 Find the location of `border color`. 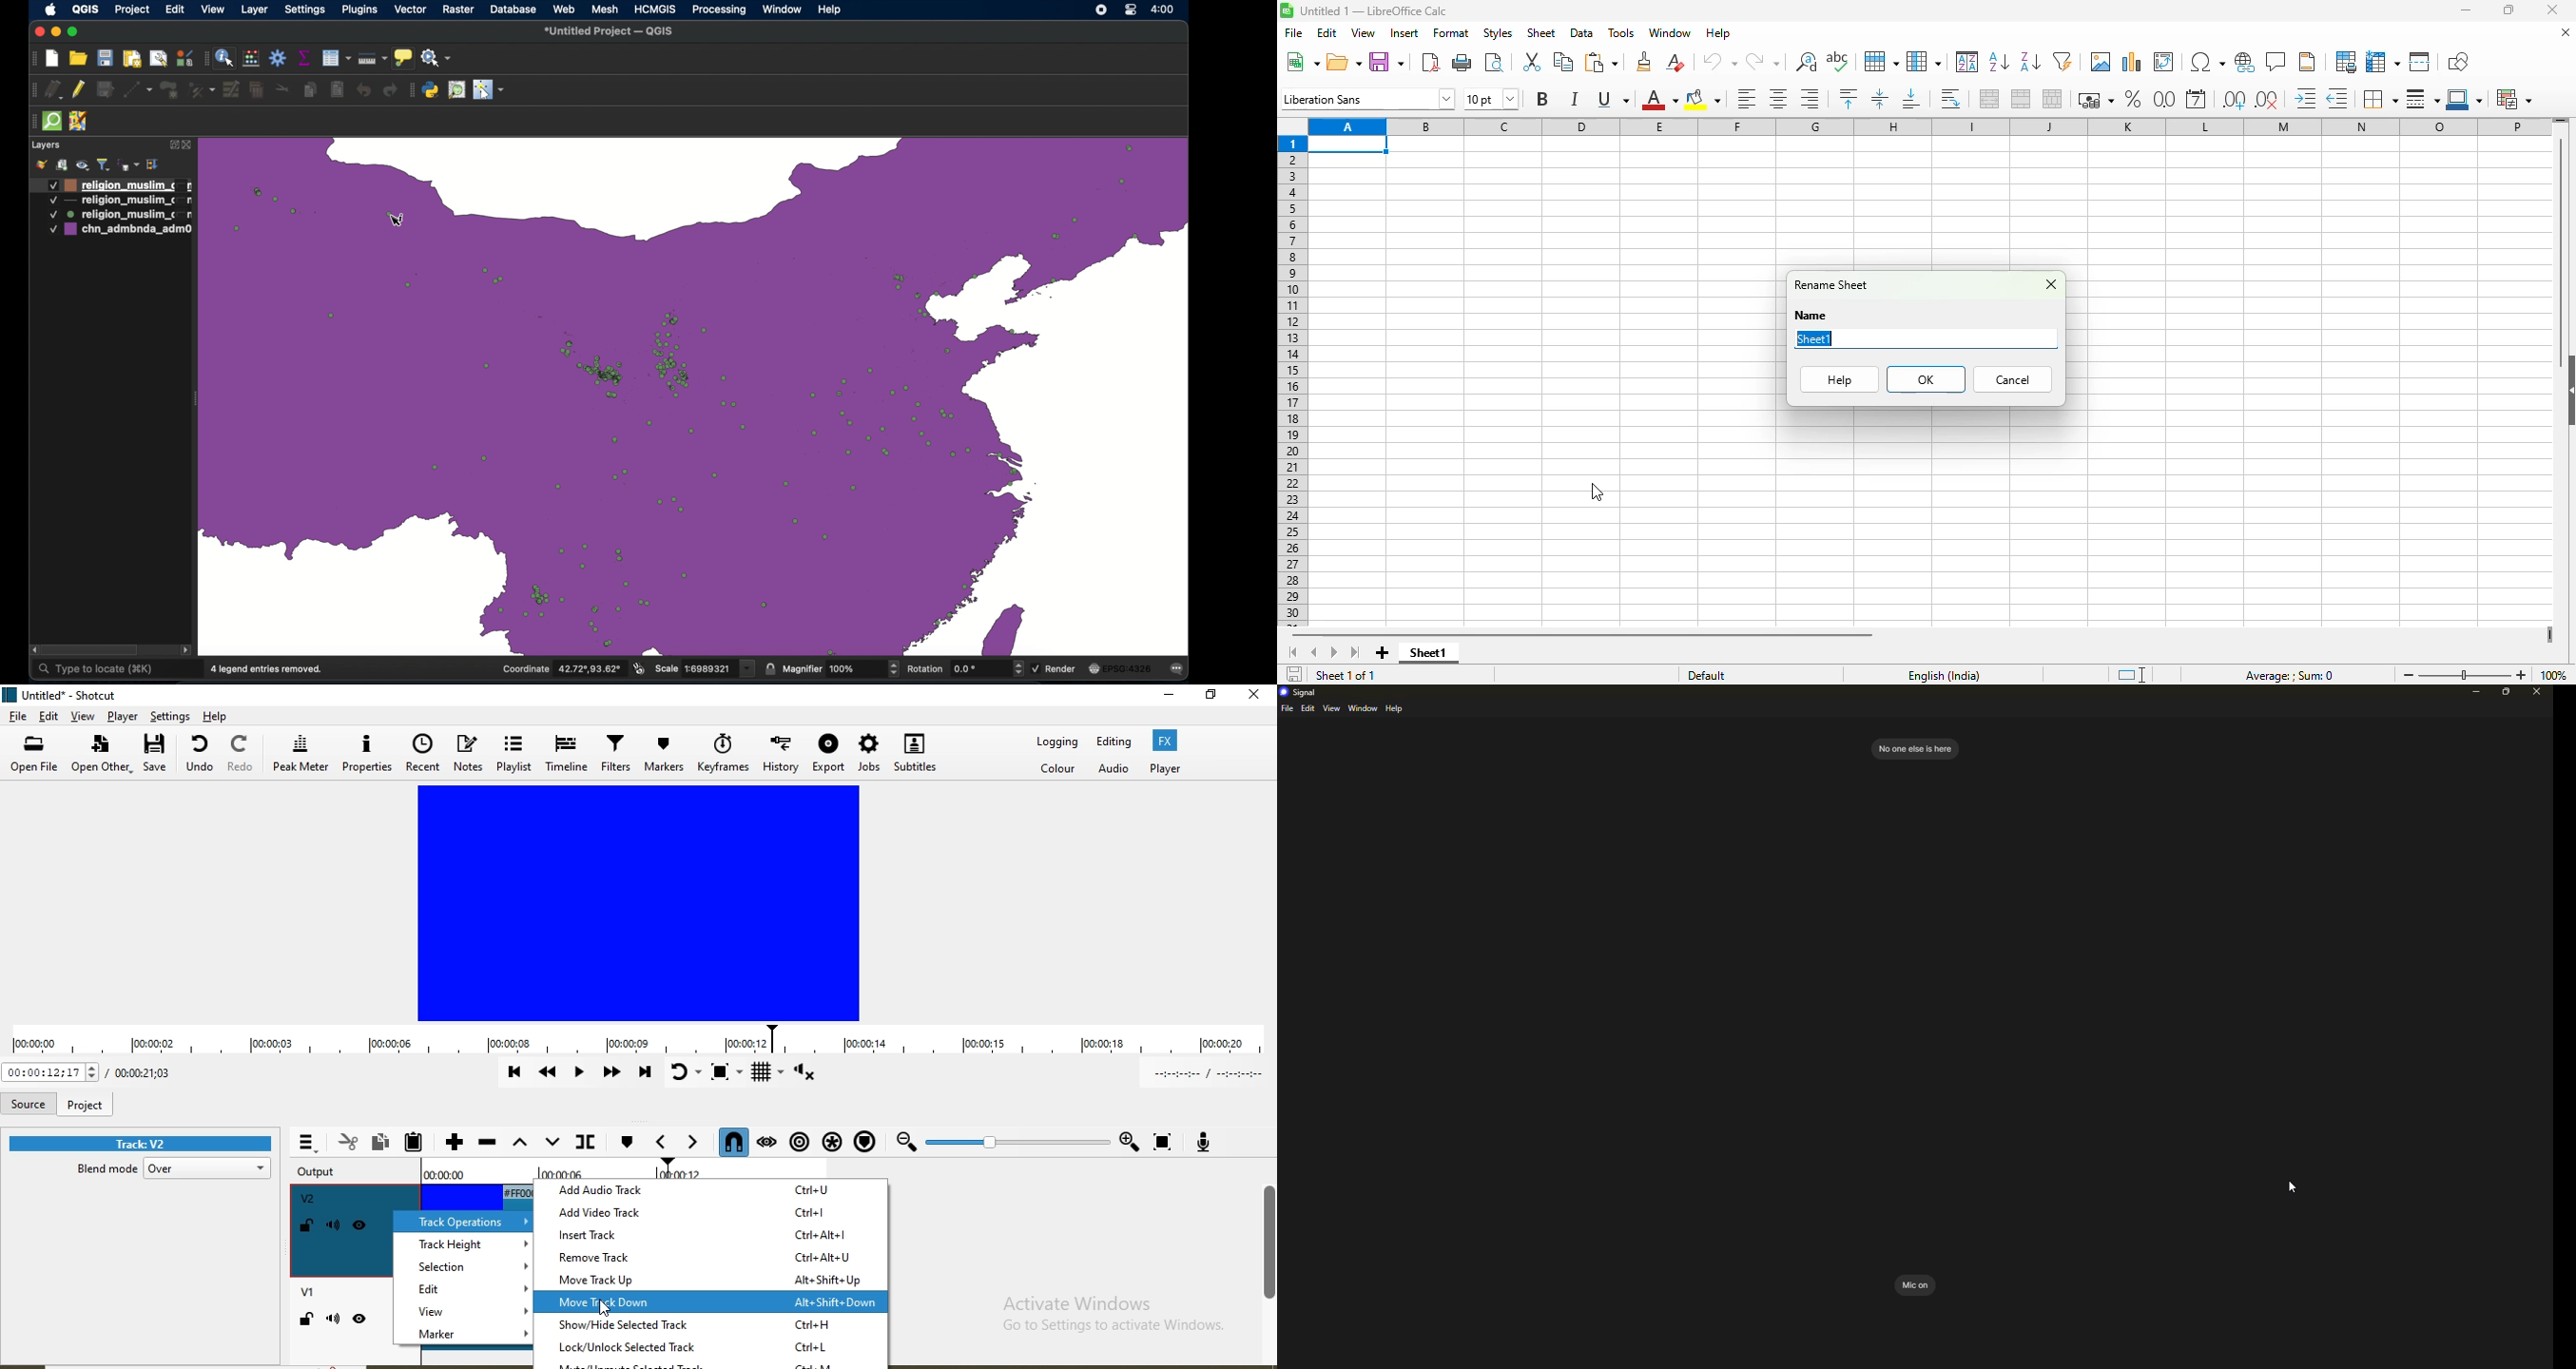

border color is located at coordinates (2466, 99).